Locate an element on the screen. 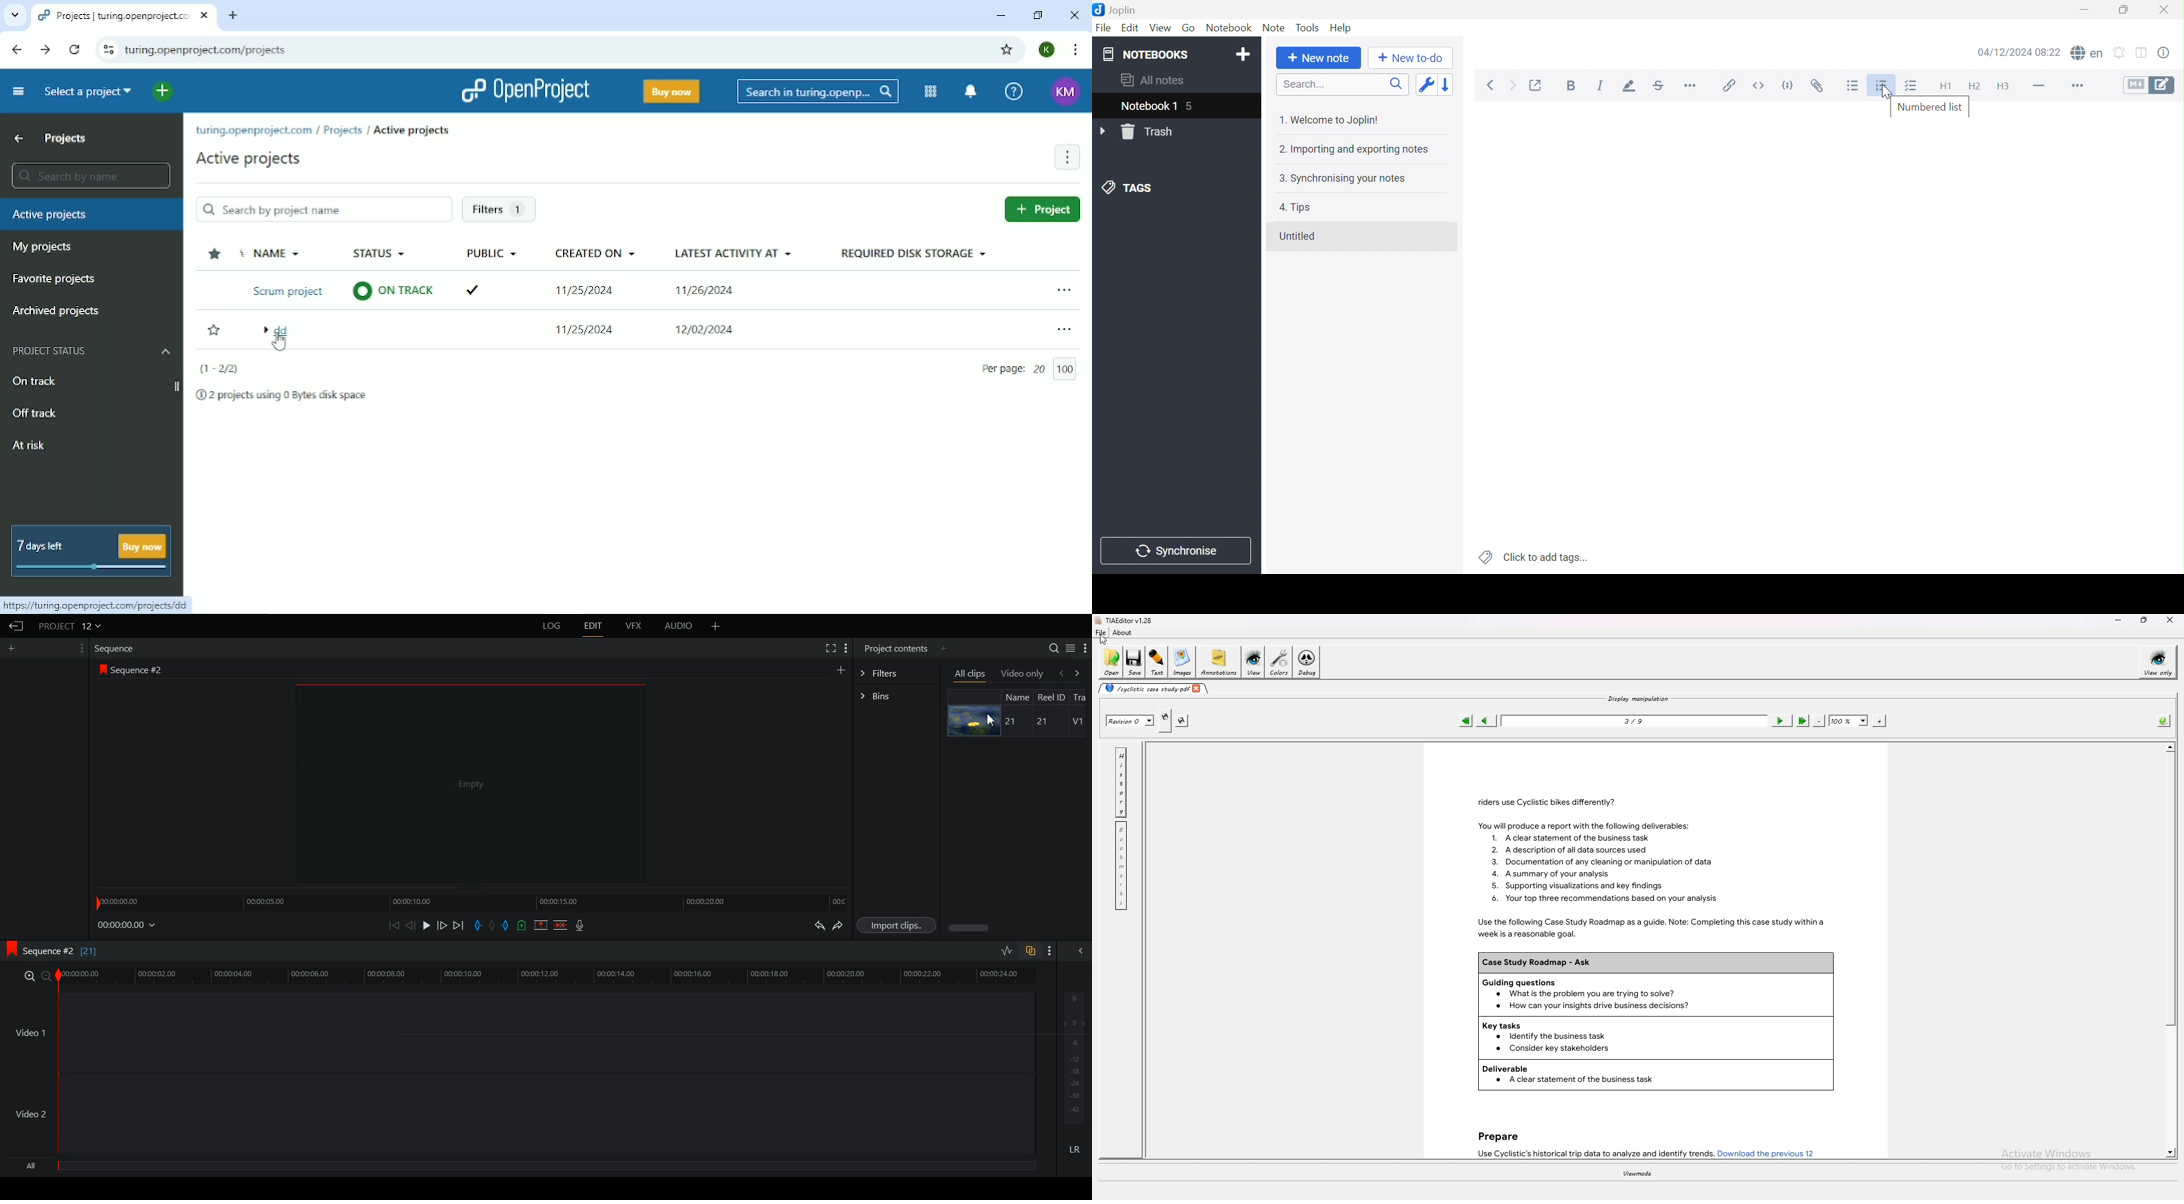 Image resolution: width=2184 pixels, height=1204 pixels. Nudge one frame back is located at coordinates (411, 925).